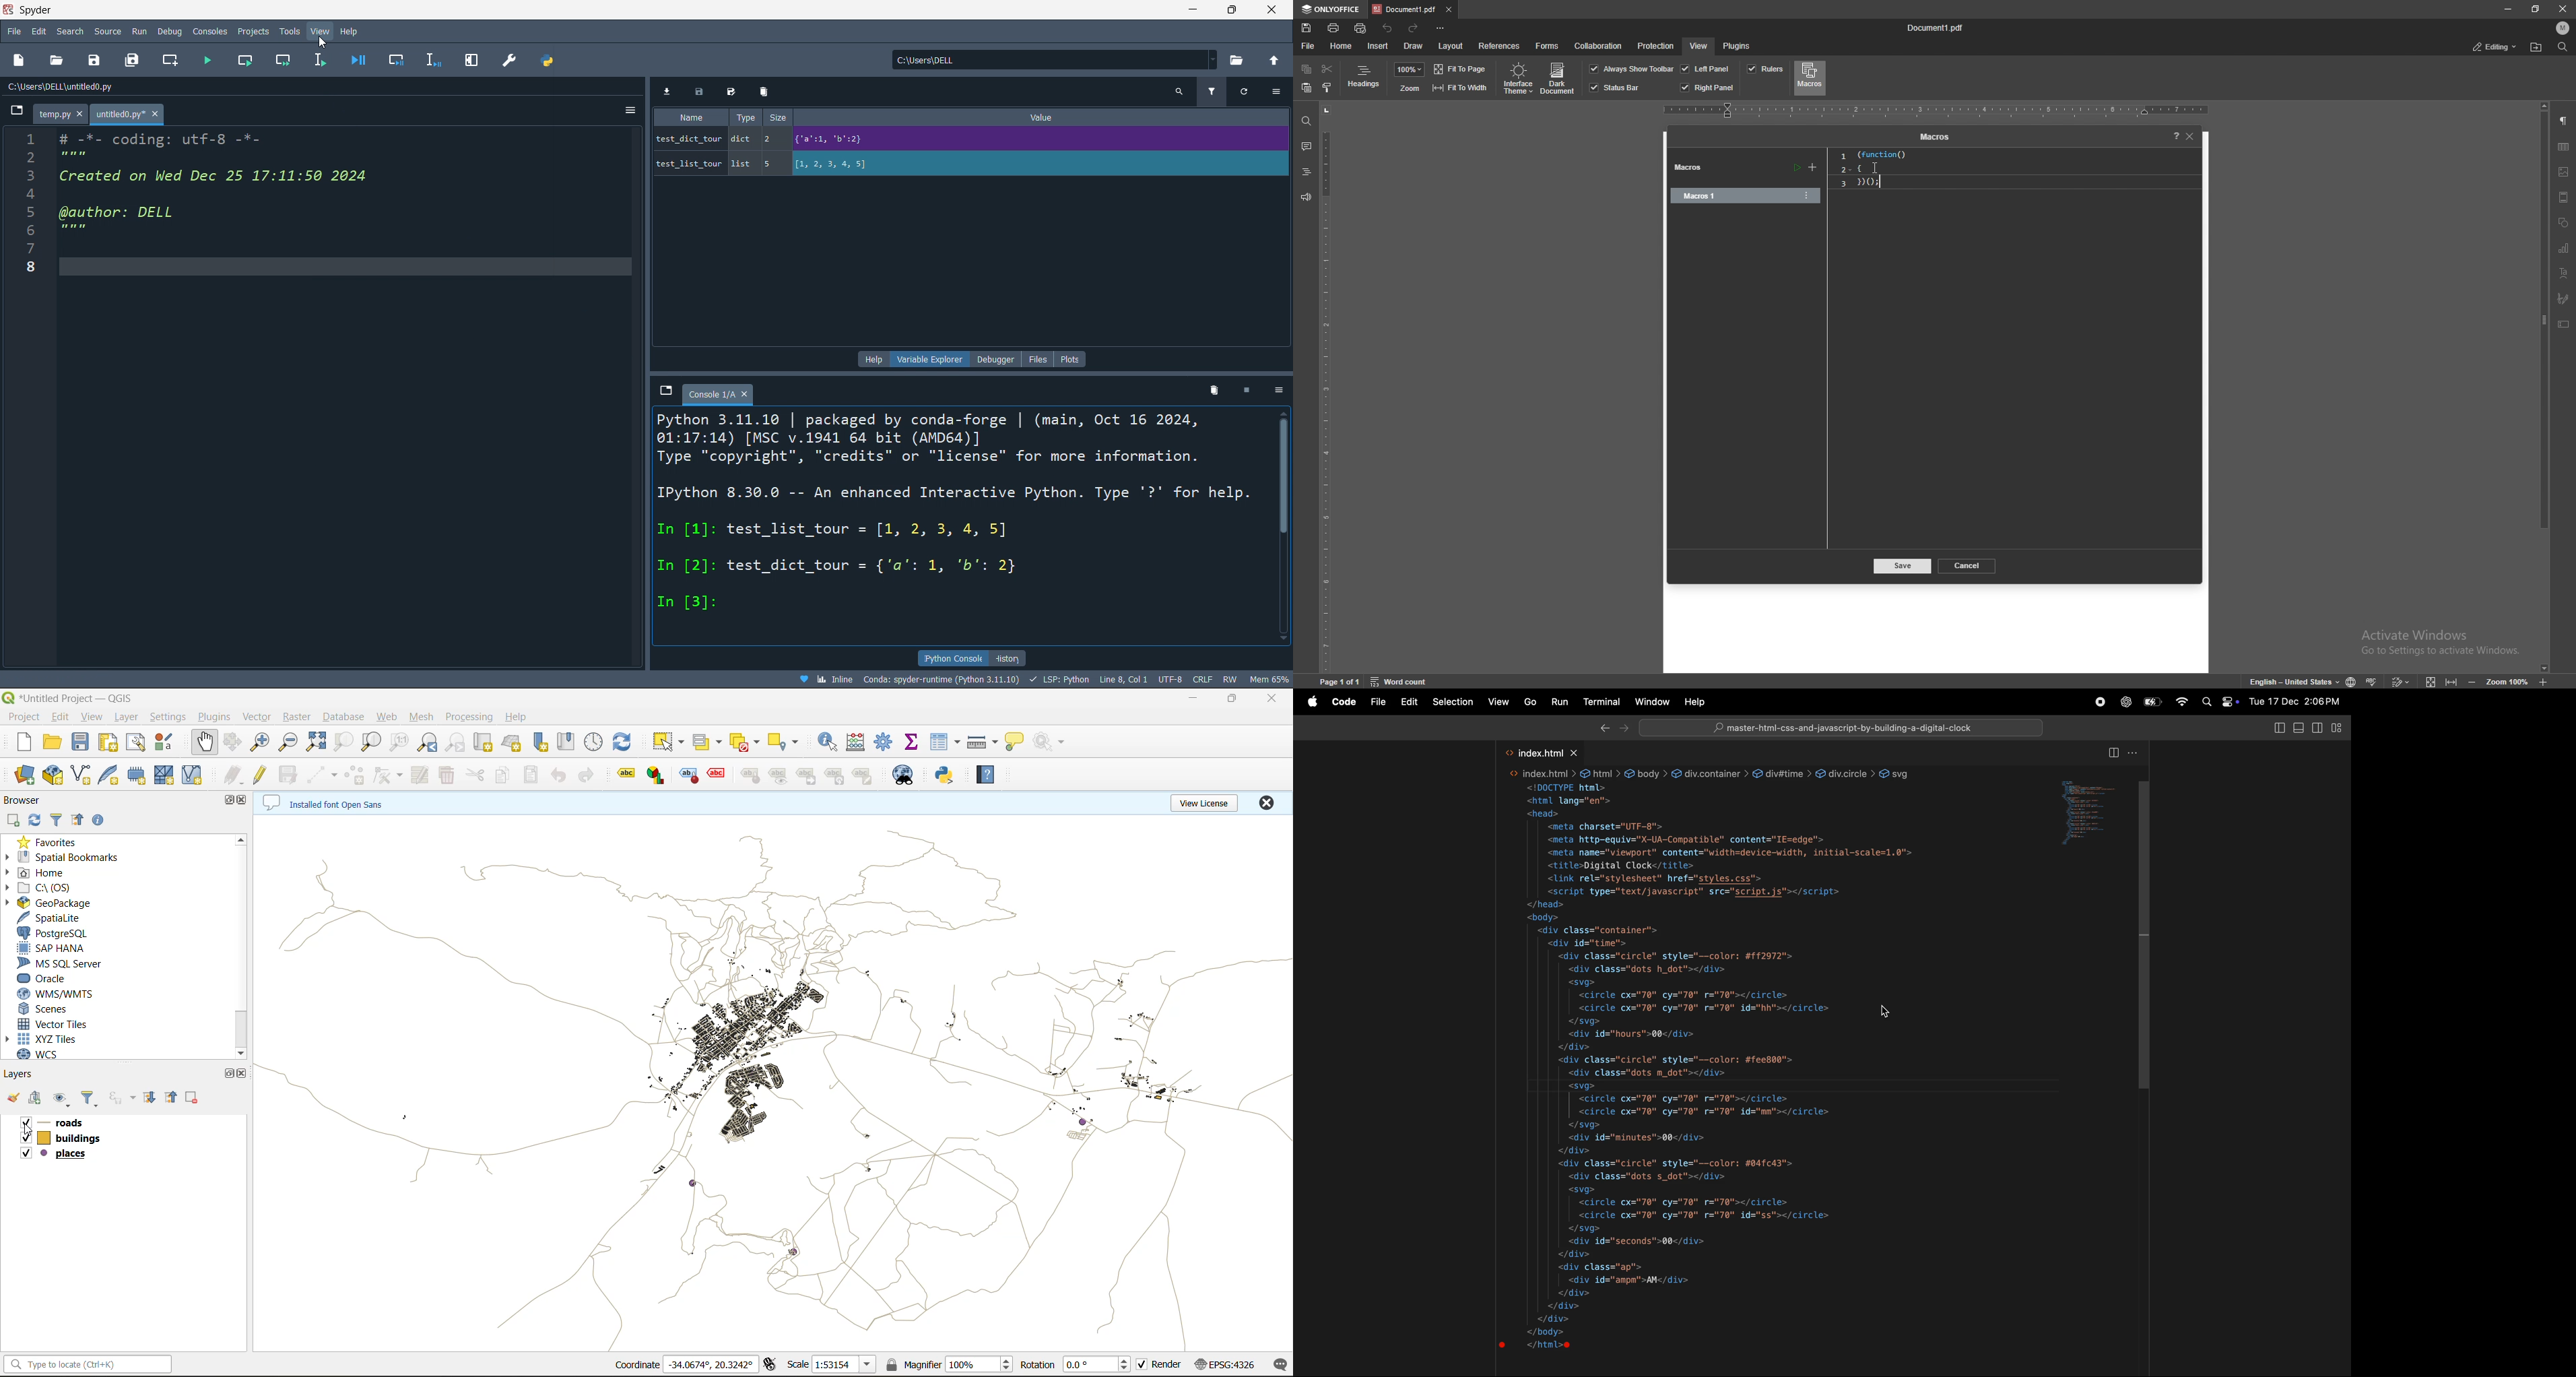  I want to click on path manager, so click(548, 61).